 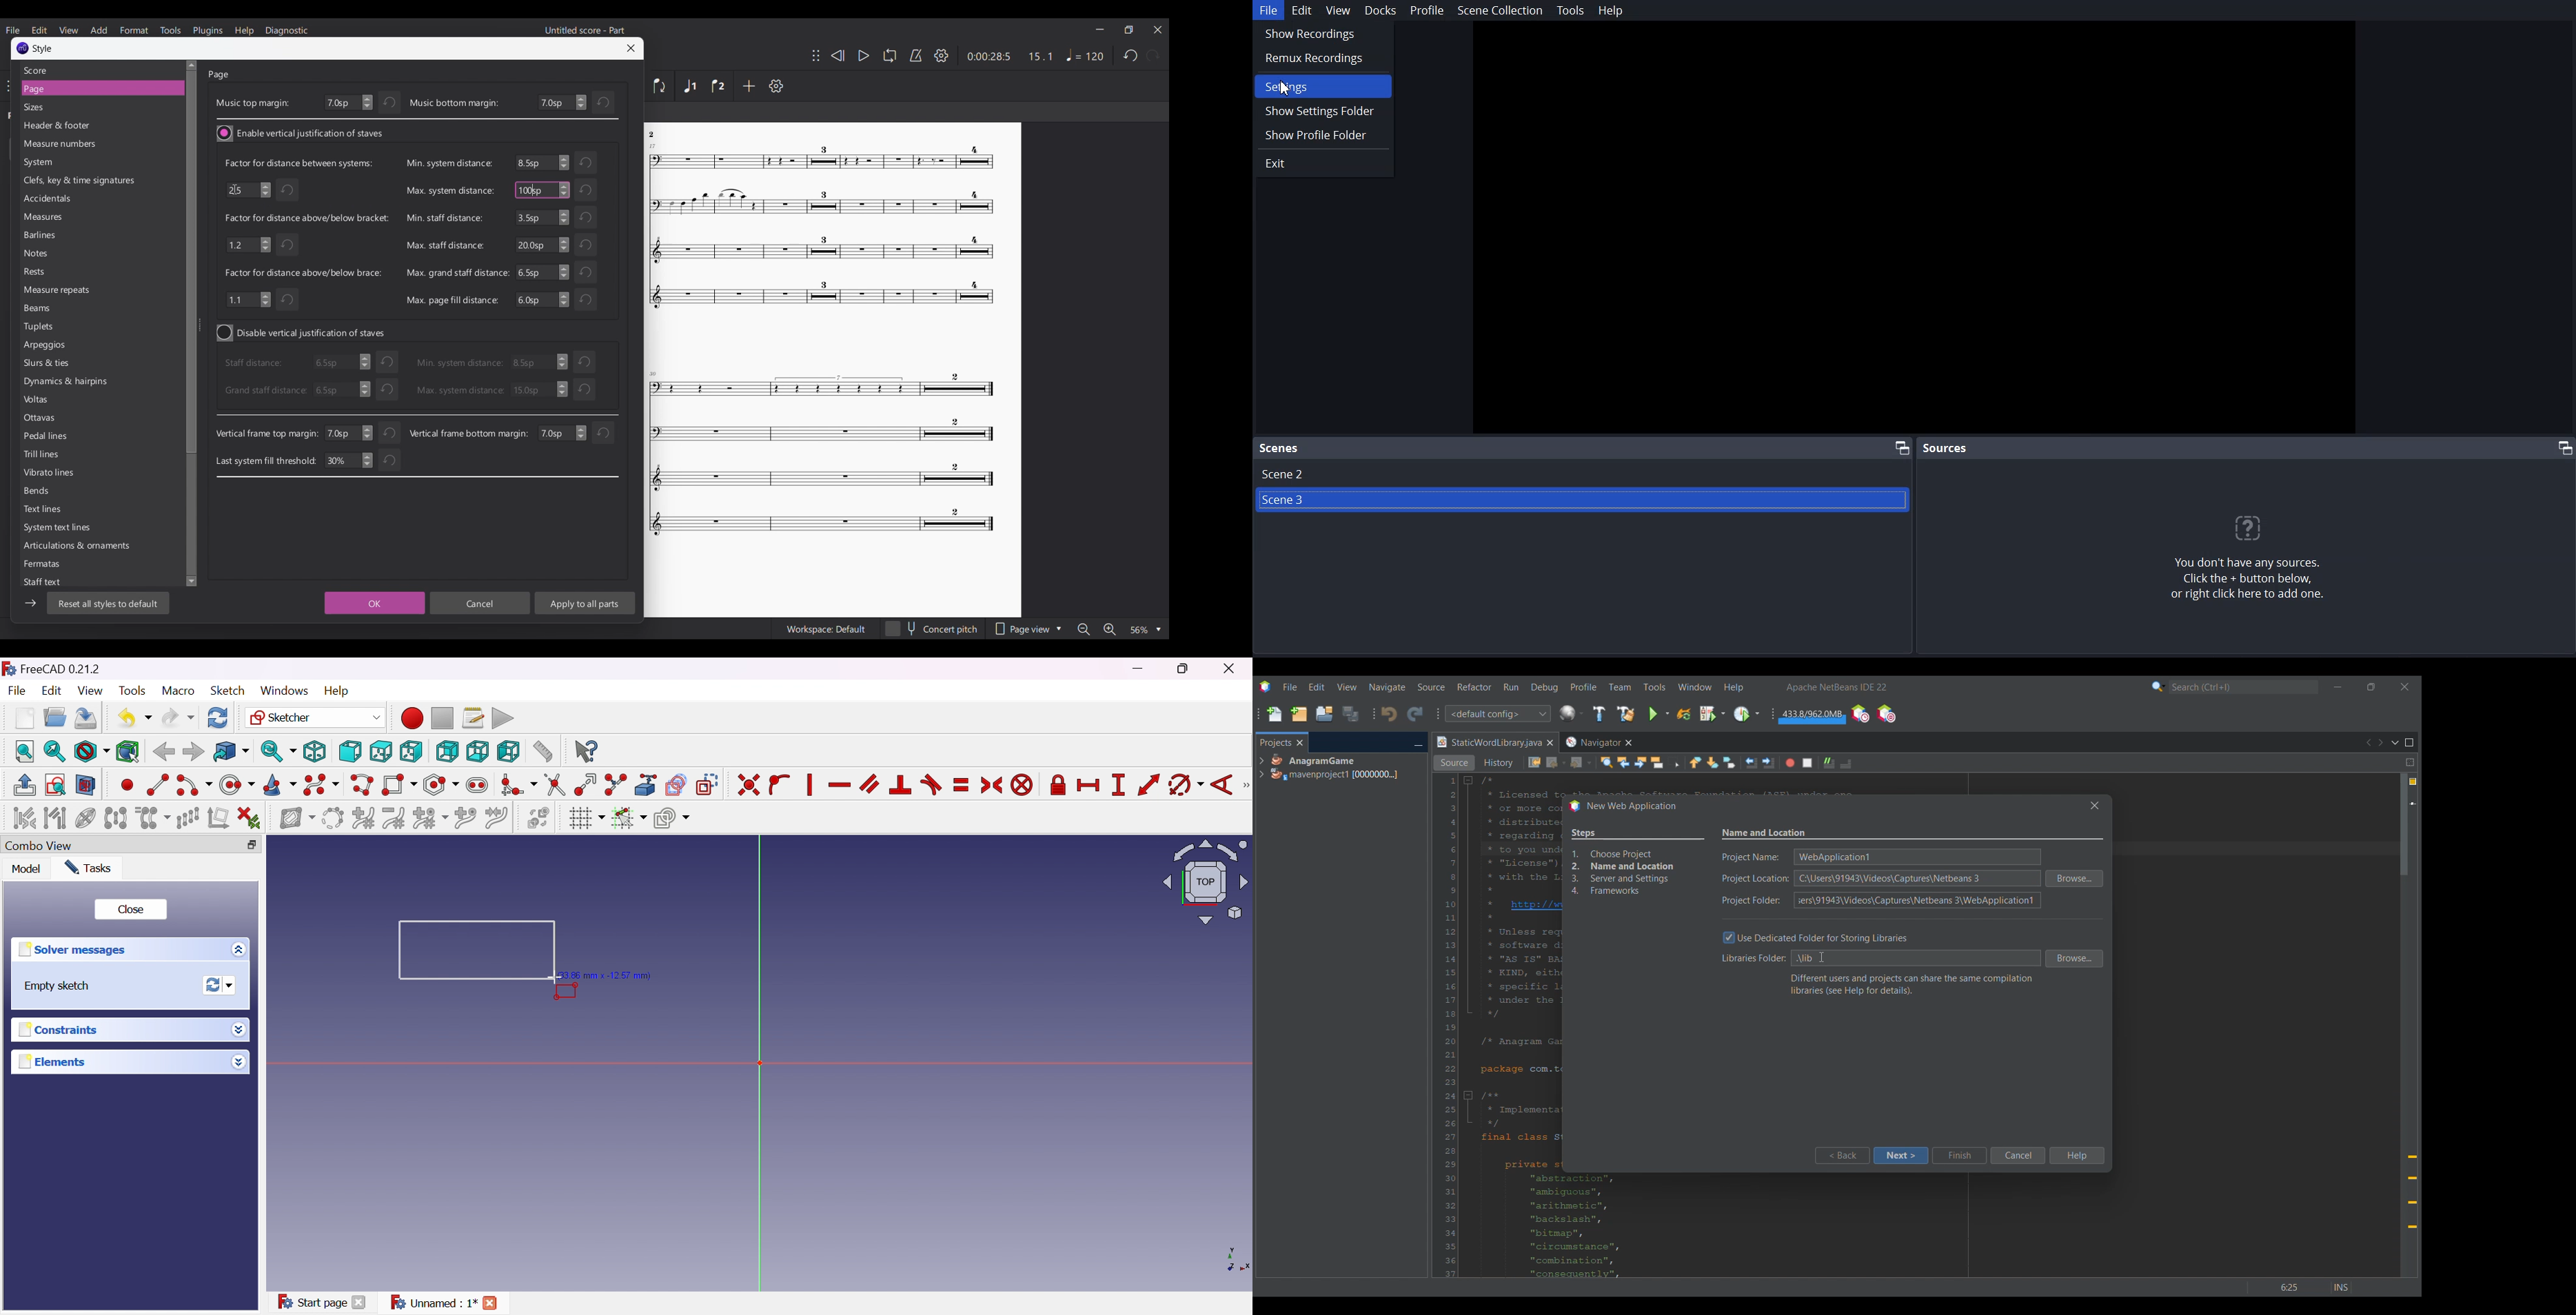 What do you see at coordinates (170, 30) in the screenshot?
I see `Tools menu` at bounding box center [170, 30].